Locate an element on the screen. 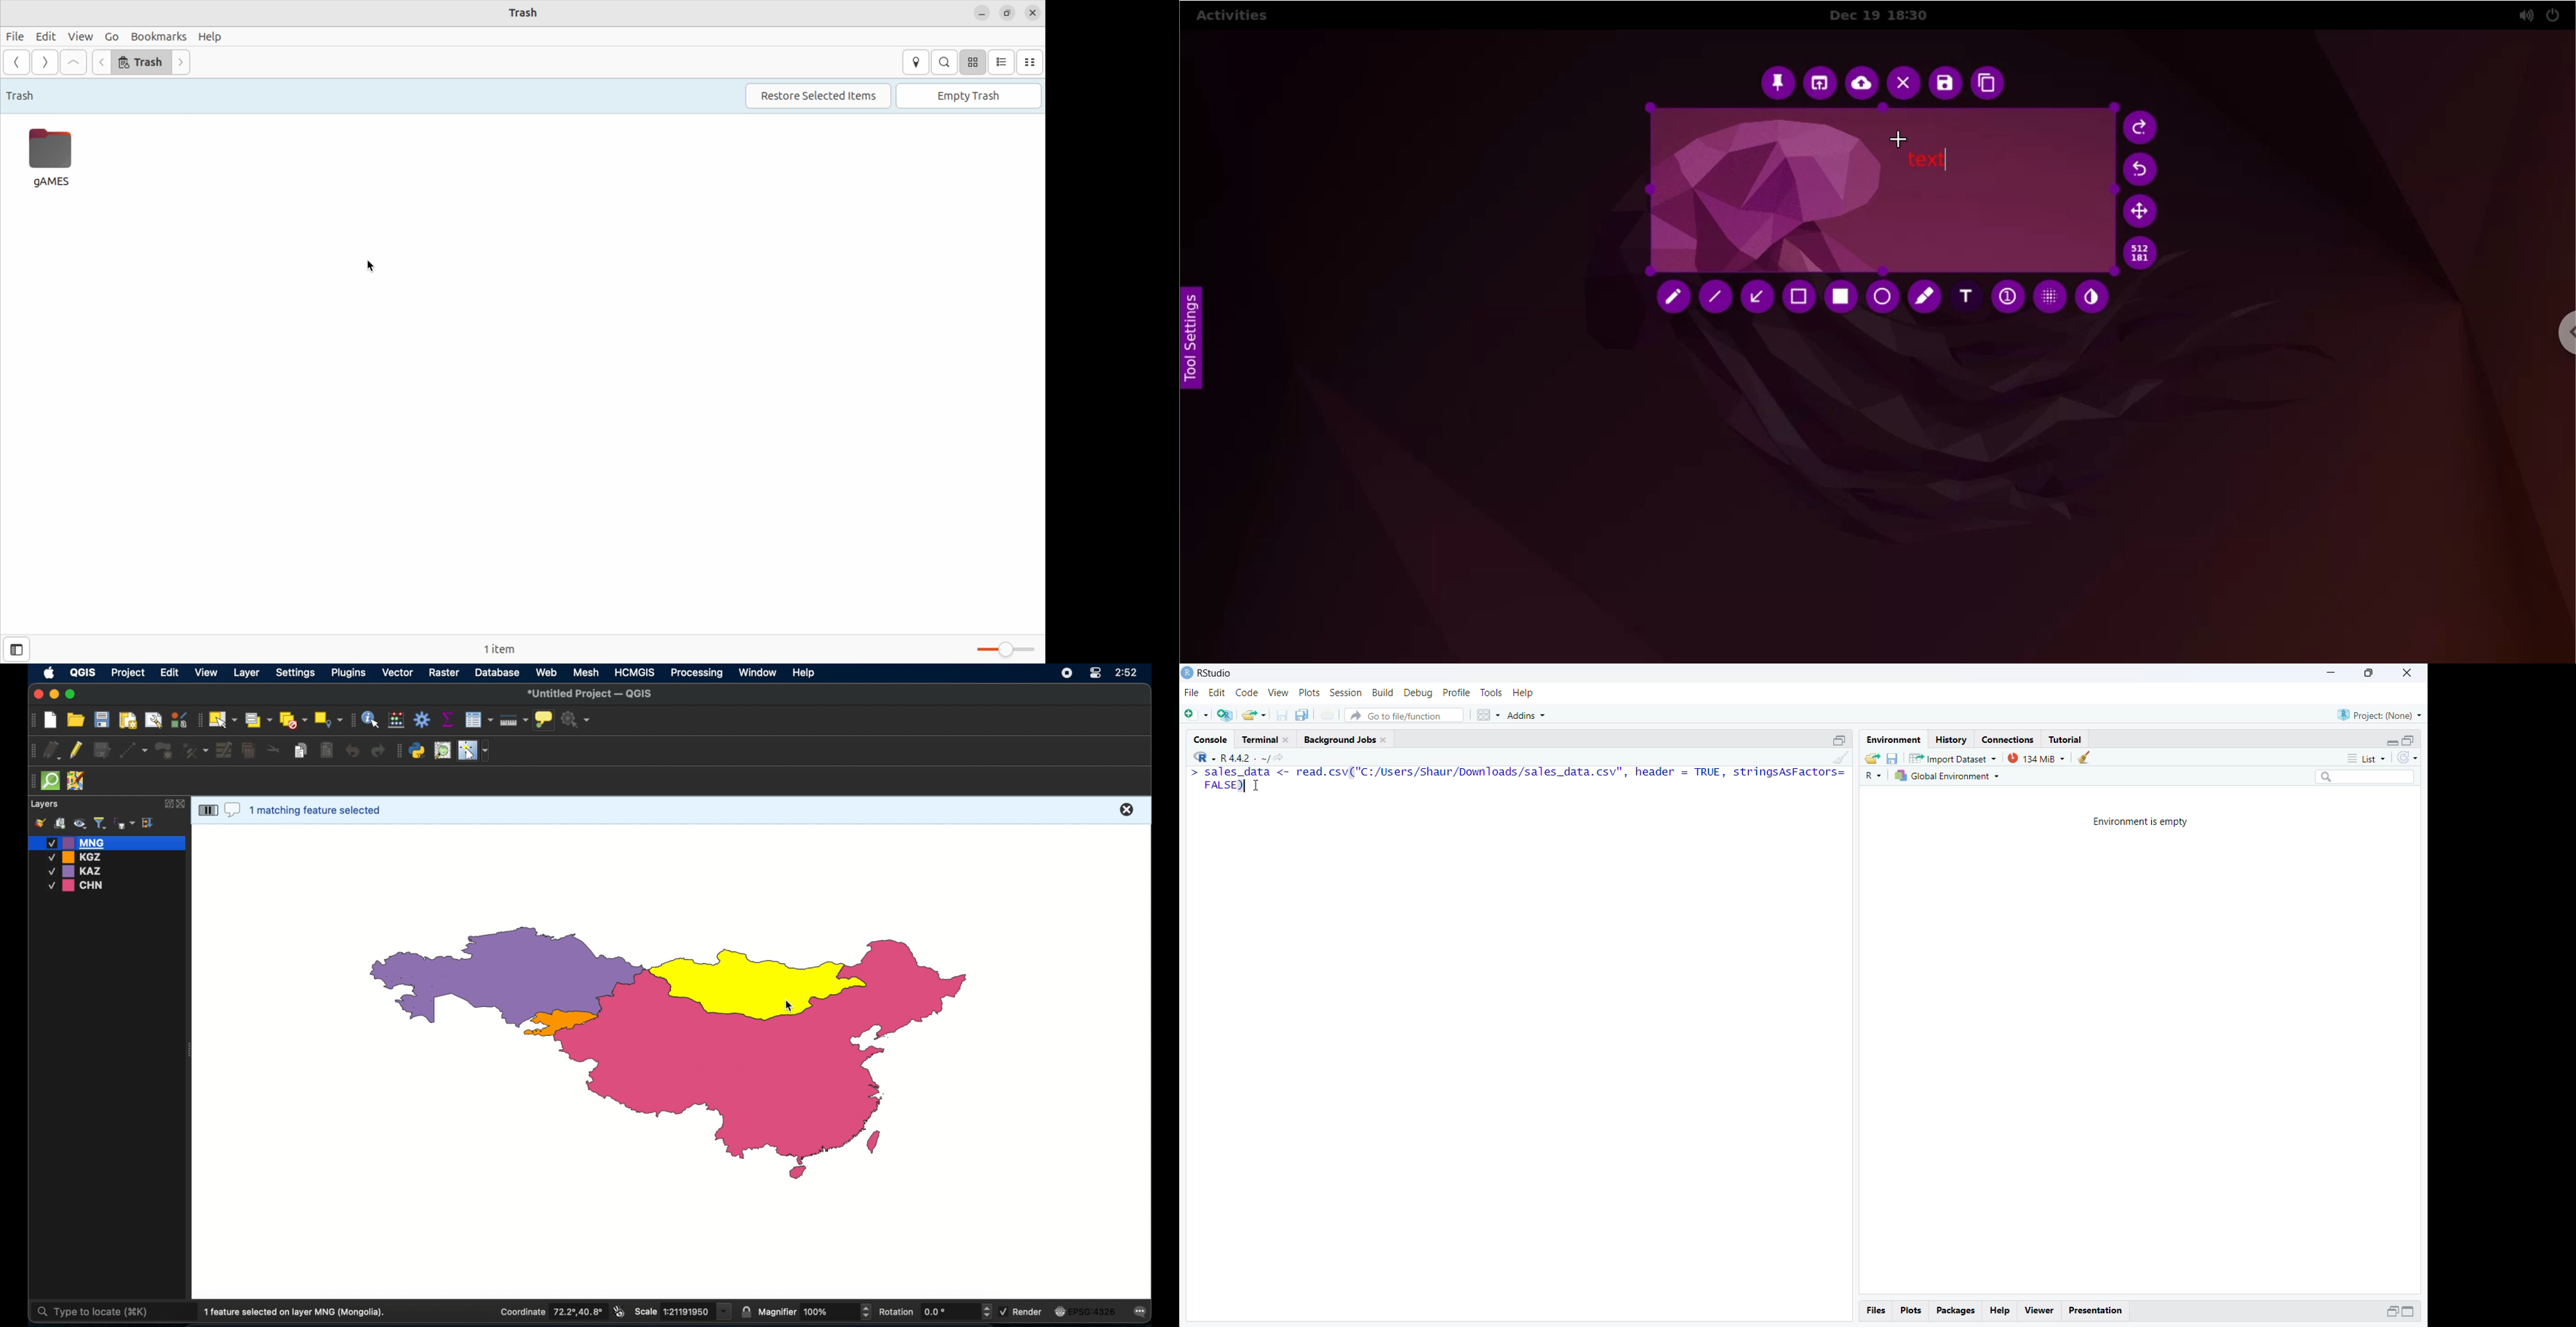 This screenshot has height=1344, width=2576. close capture is located at coordinates (1903, 84).